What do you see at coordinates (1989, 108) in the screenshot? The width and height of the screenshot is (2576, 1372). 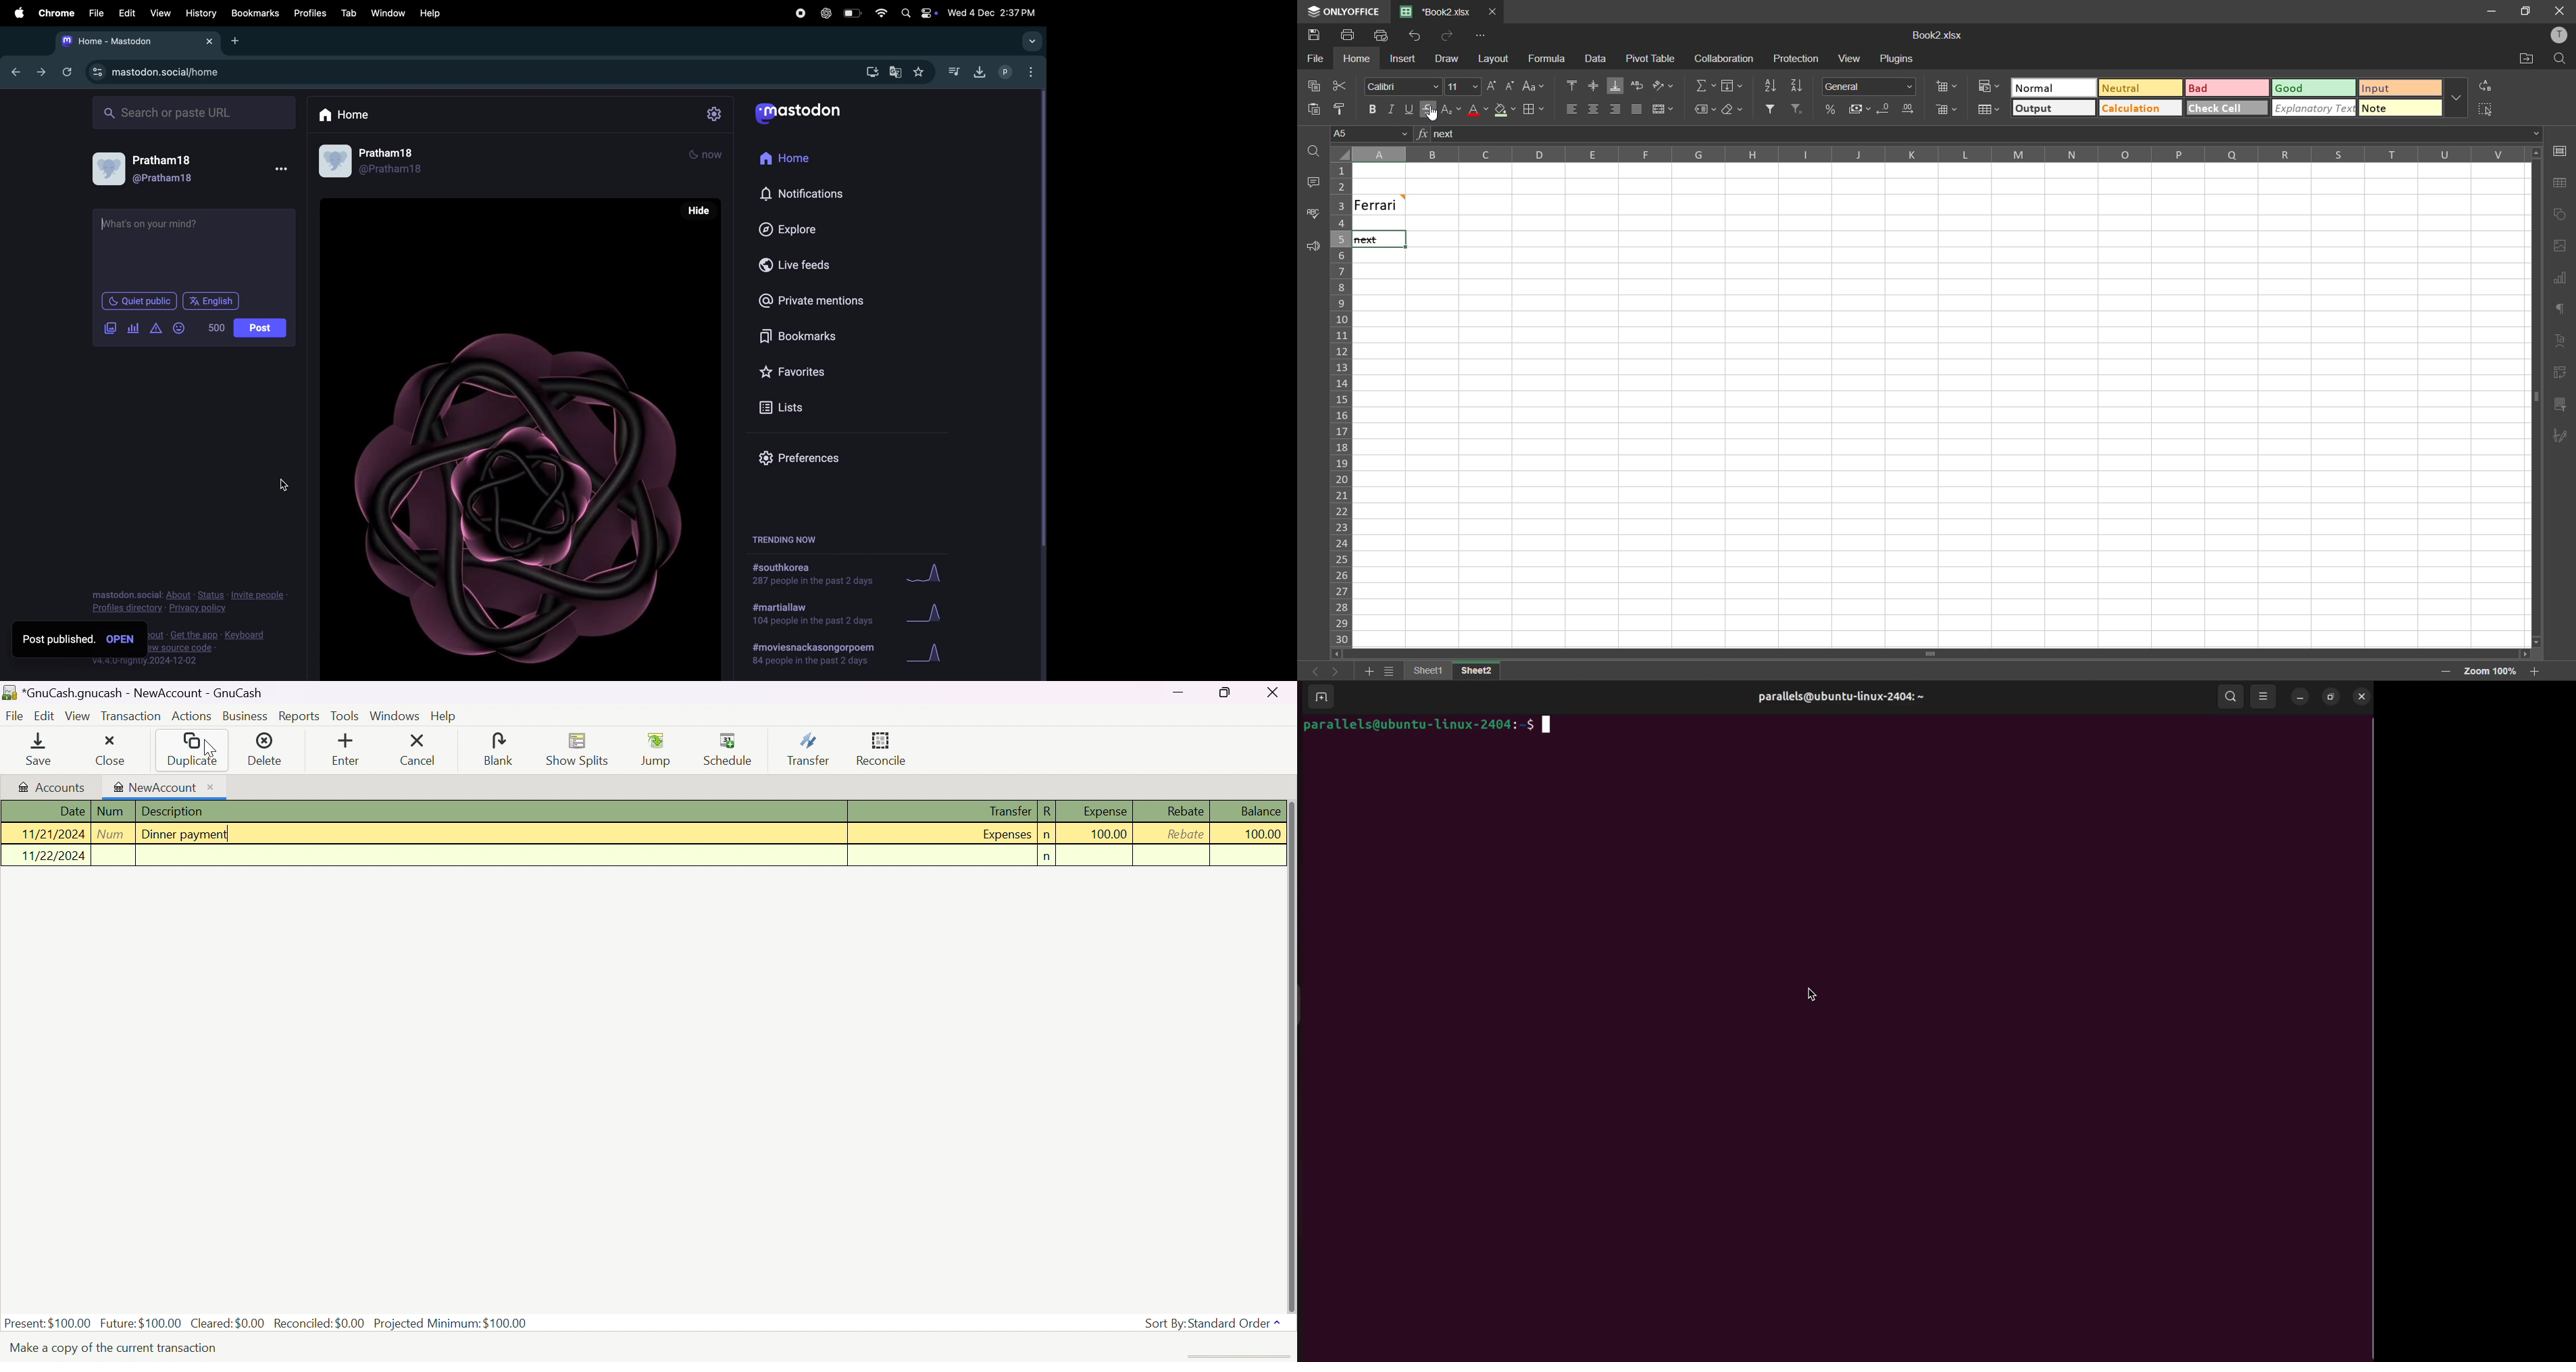 I see `format as table` at bounding box center [1989, 108].